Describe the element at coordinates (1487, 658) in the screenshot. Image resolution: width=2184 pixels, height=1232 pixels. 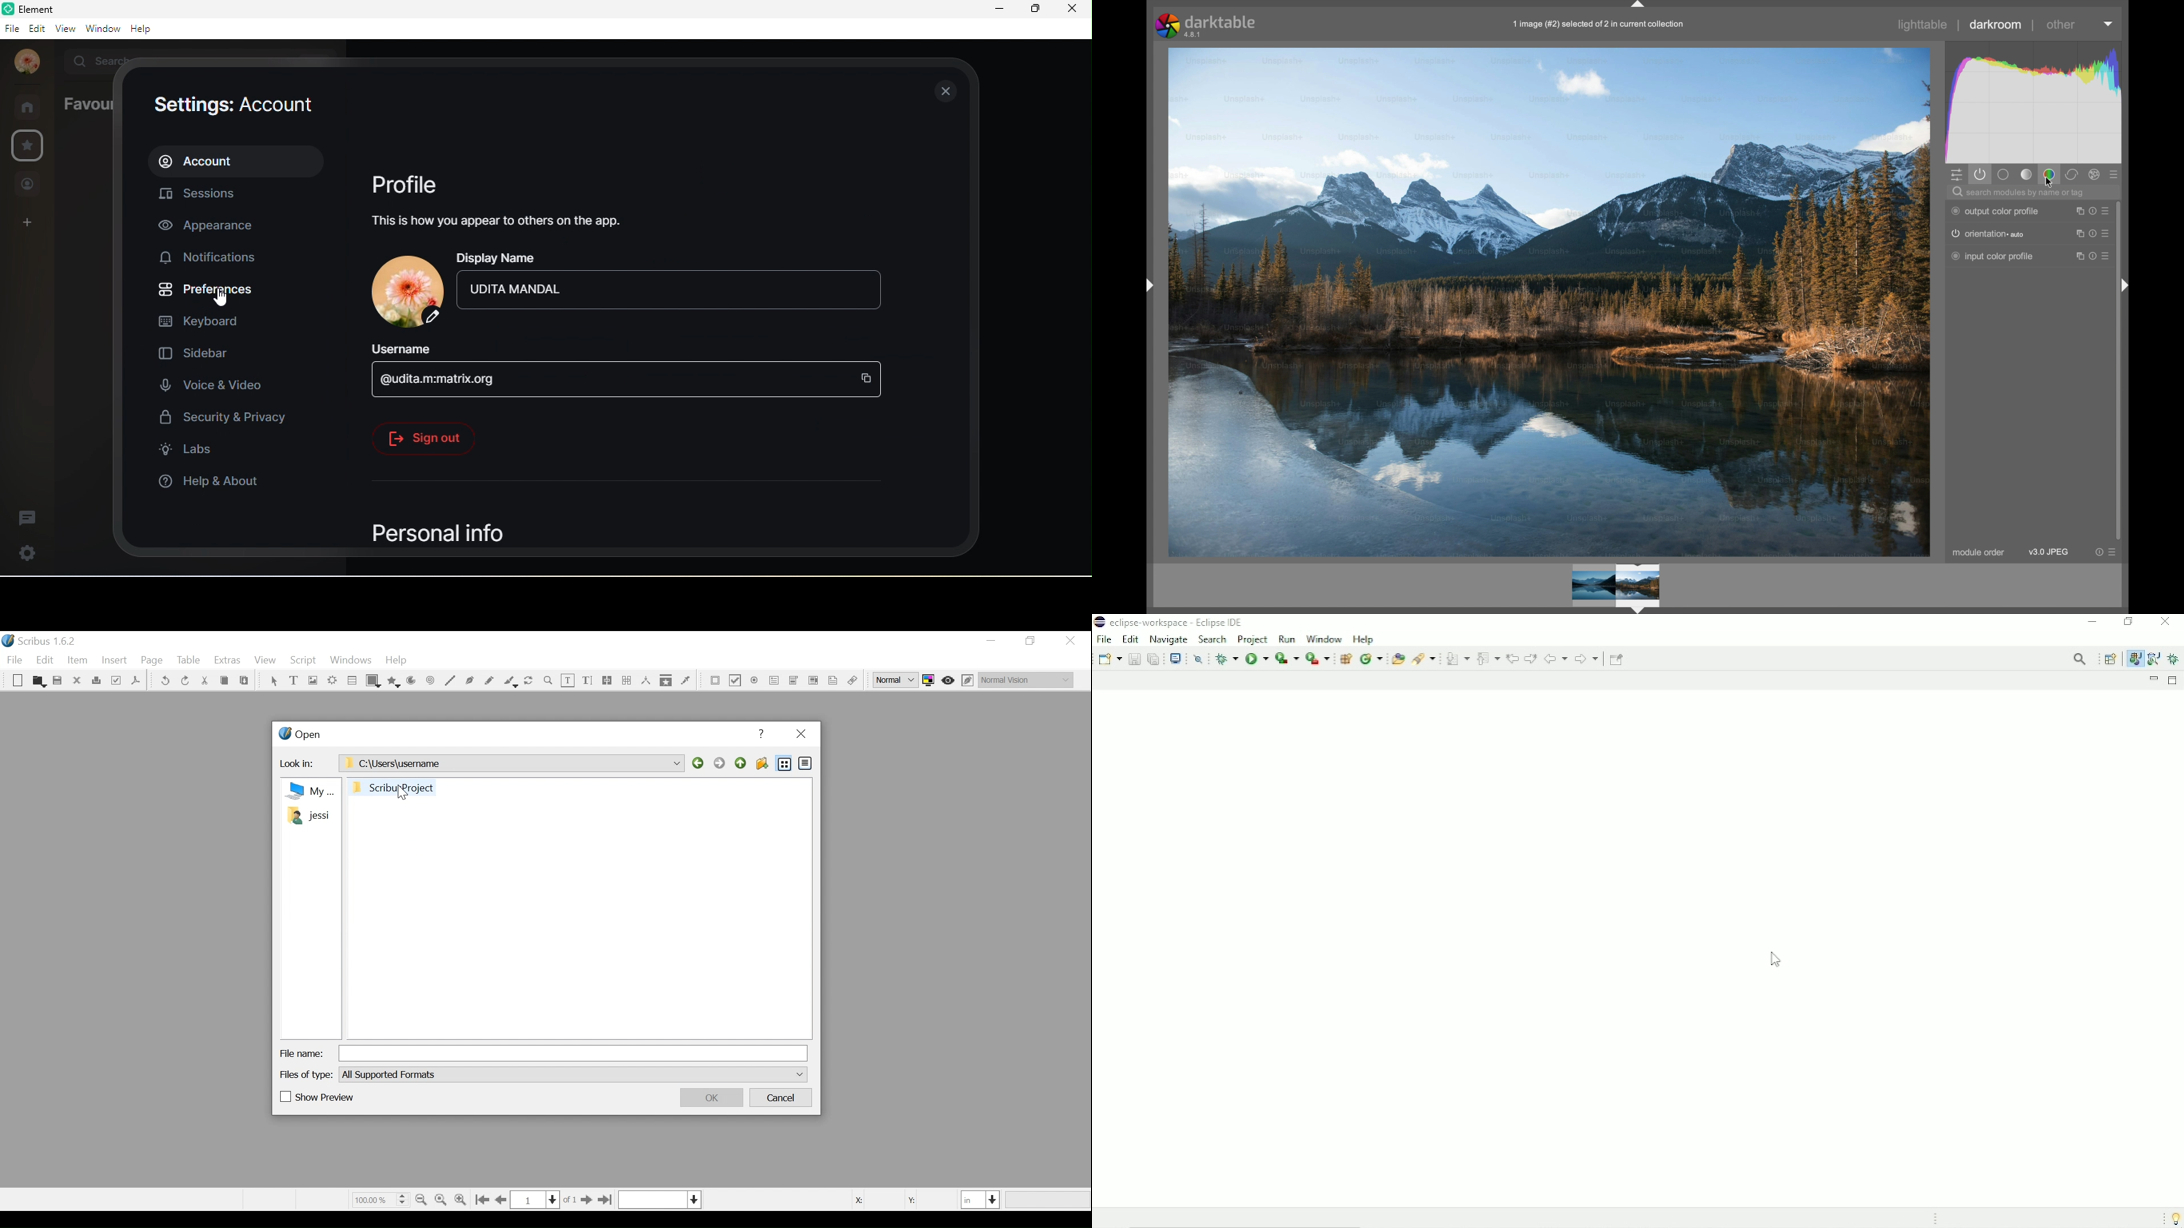
I see `Previous annotation` at that location.